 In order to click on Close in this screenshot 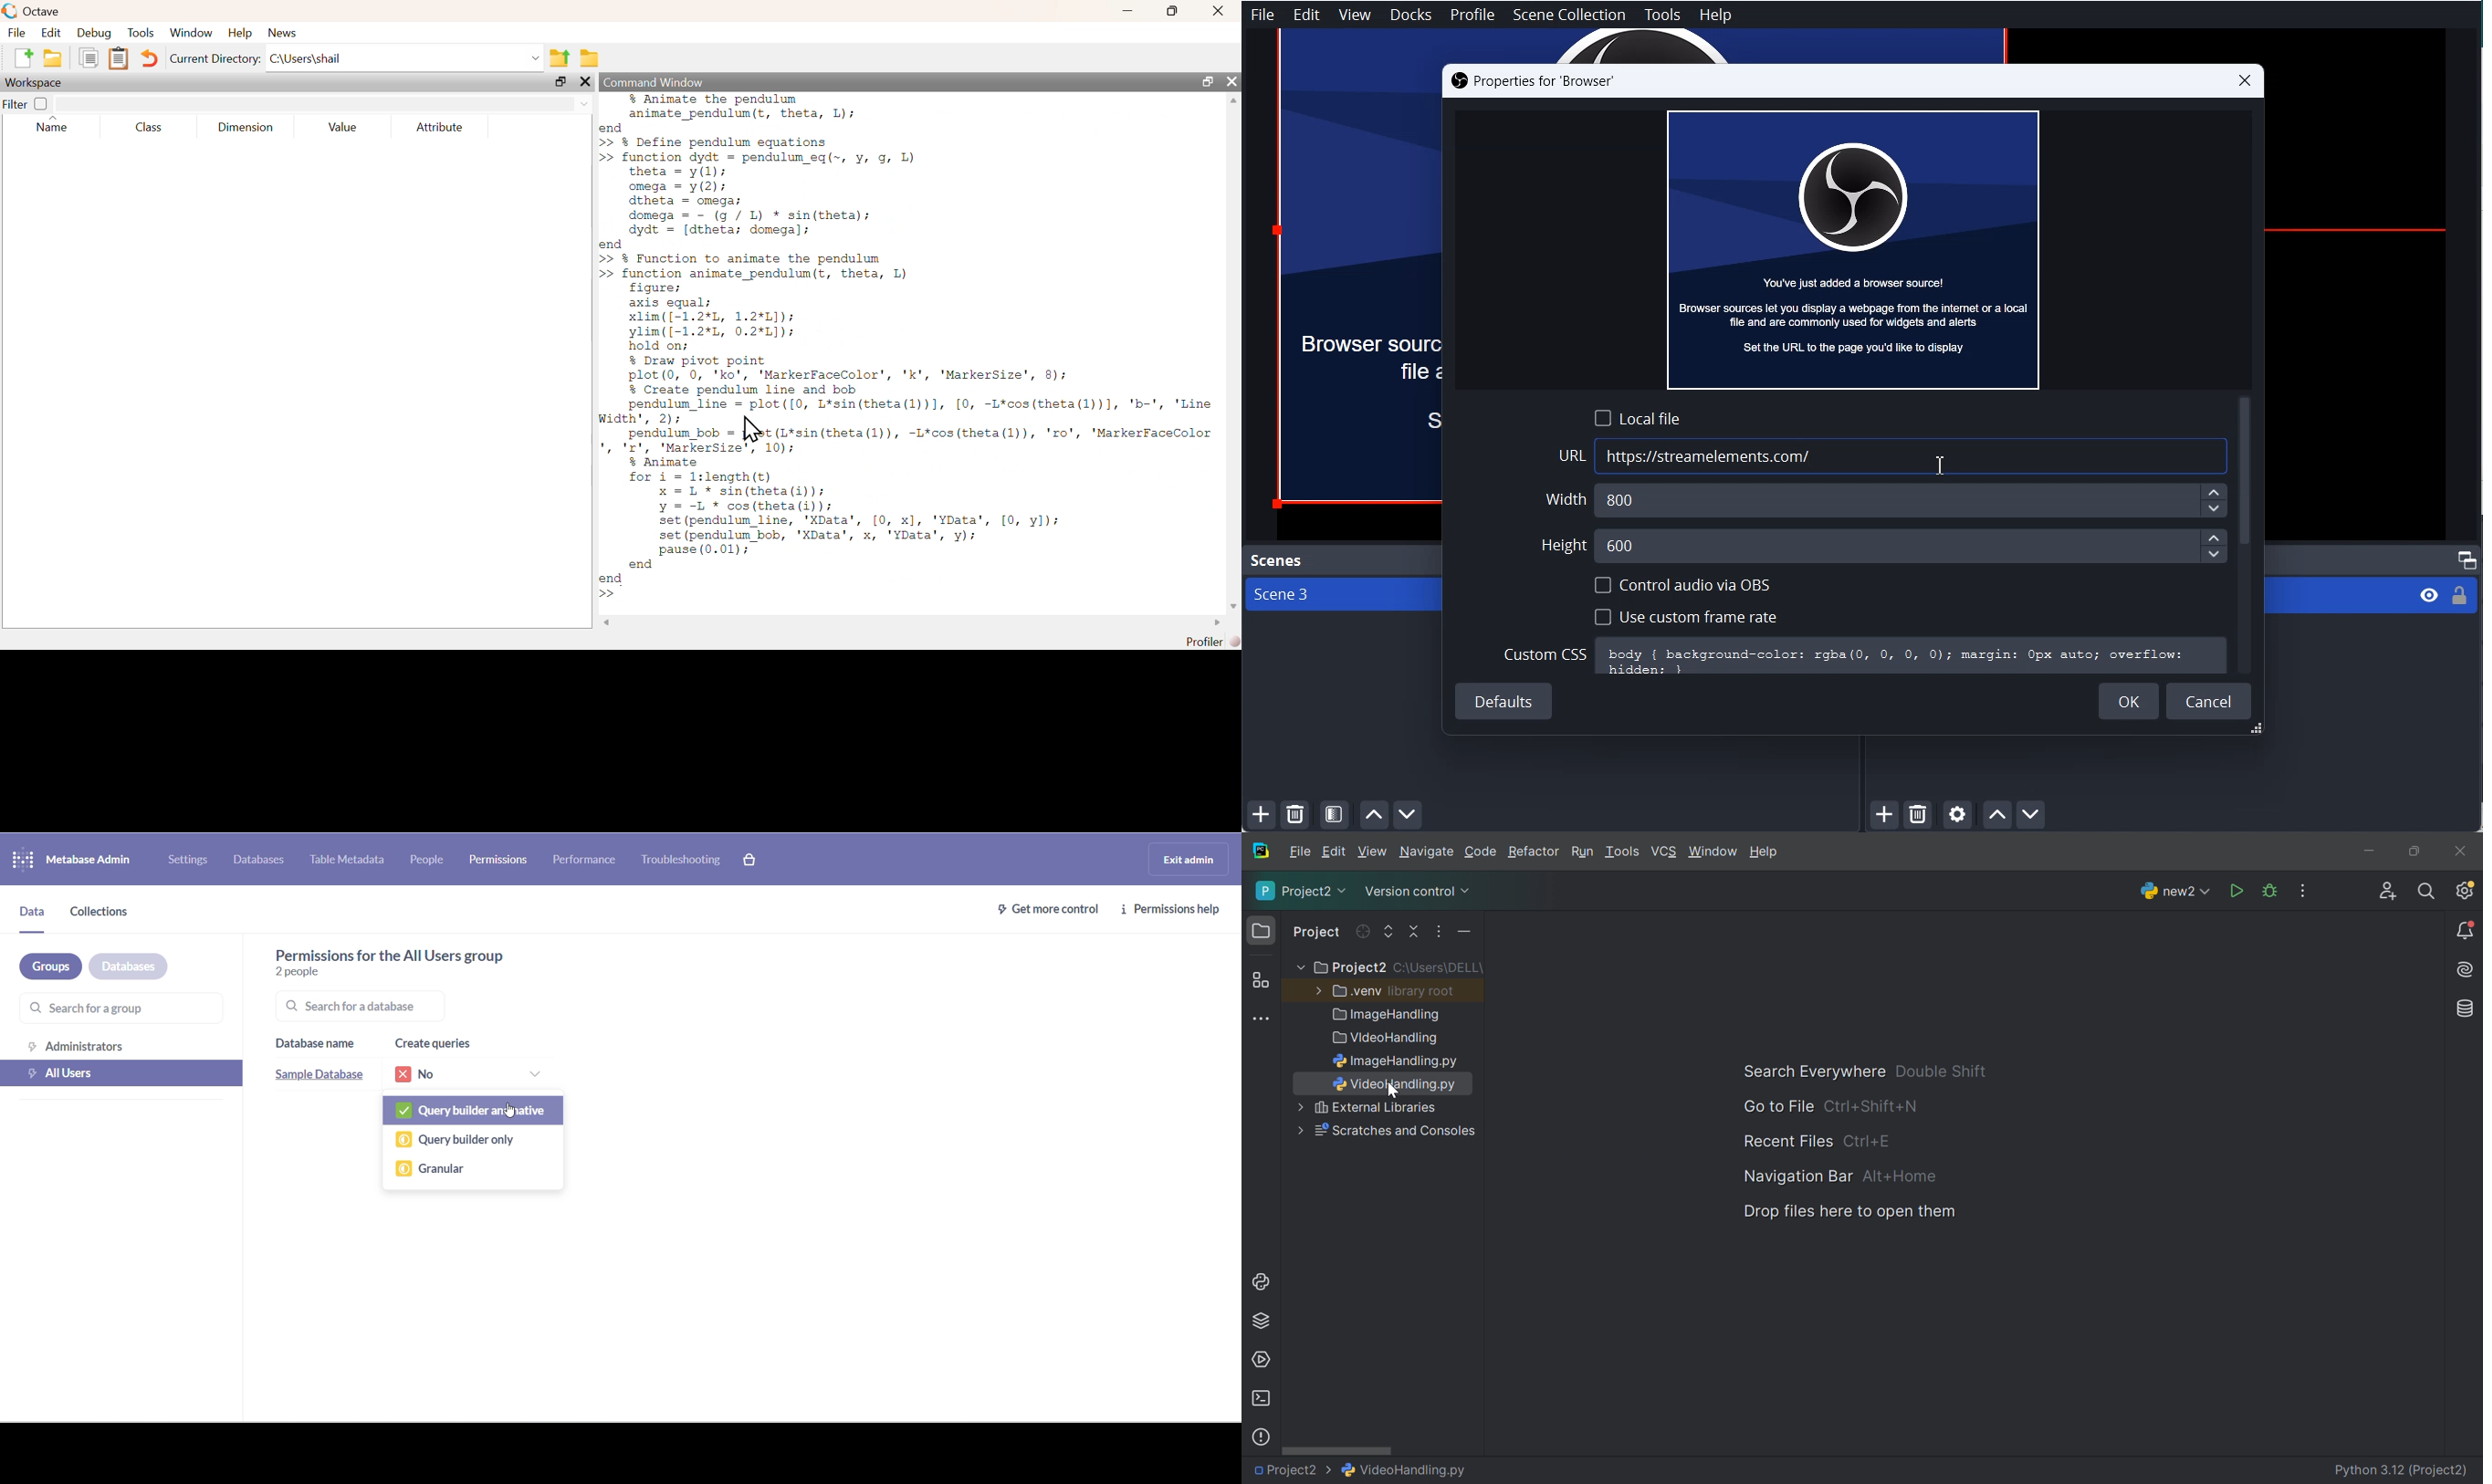, I will do `click(2460, 851)`.